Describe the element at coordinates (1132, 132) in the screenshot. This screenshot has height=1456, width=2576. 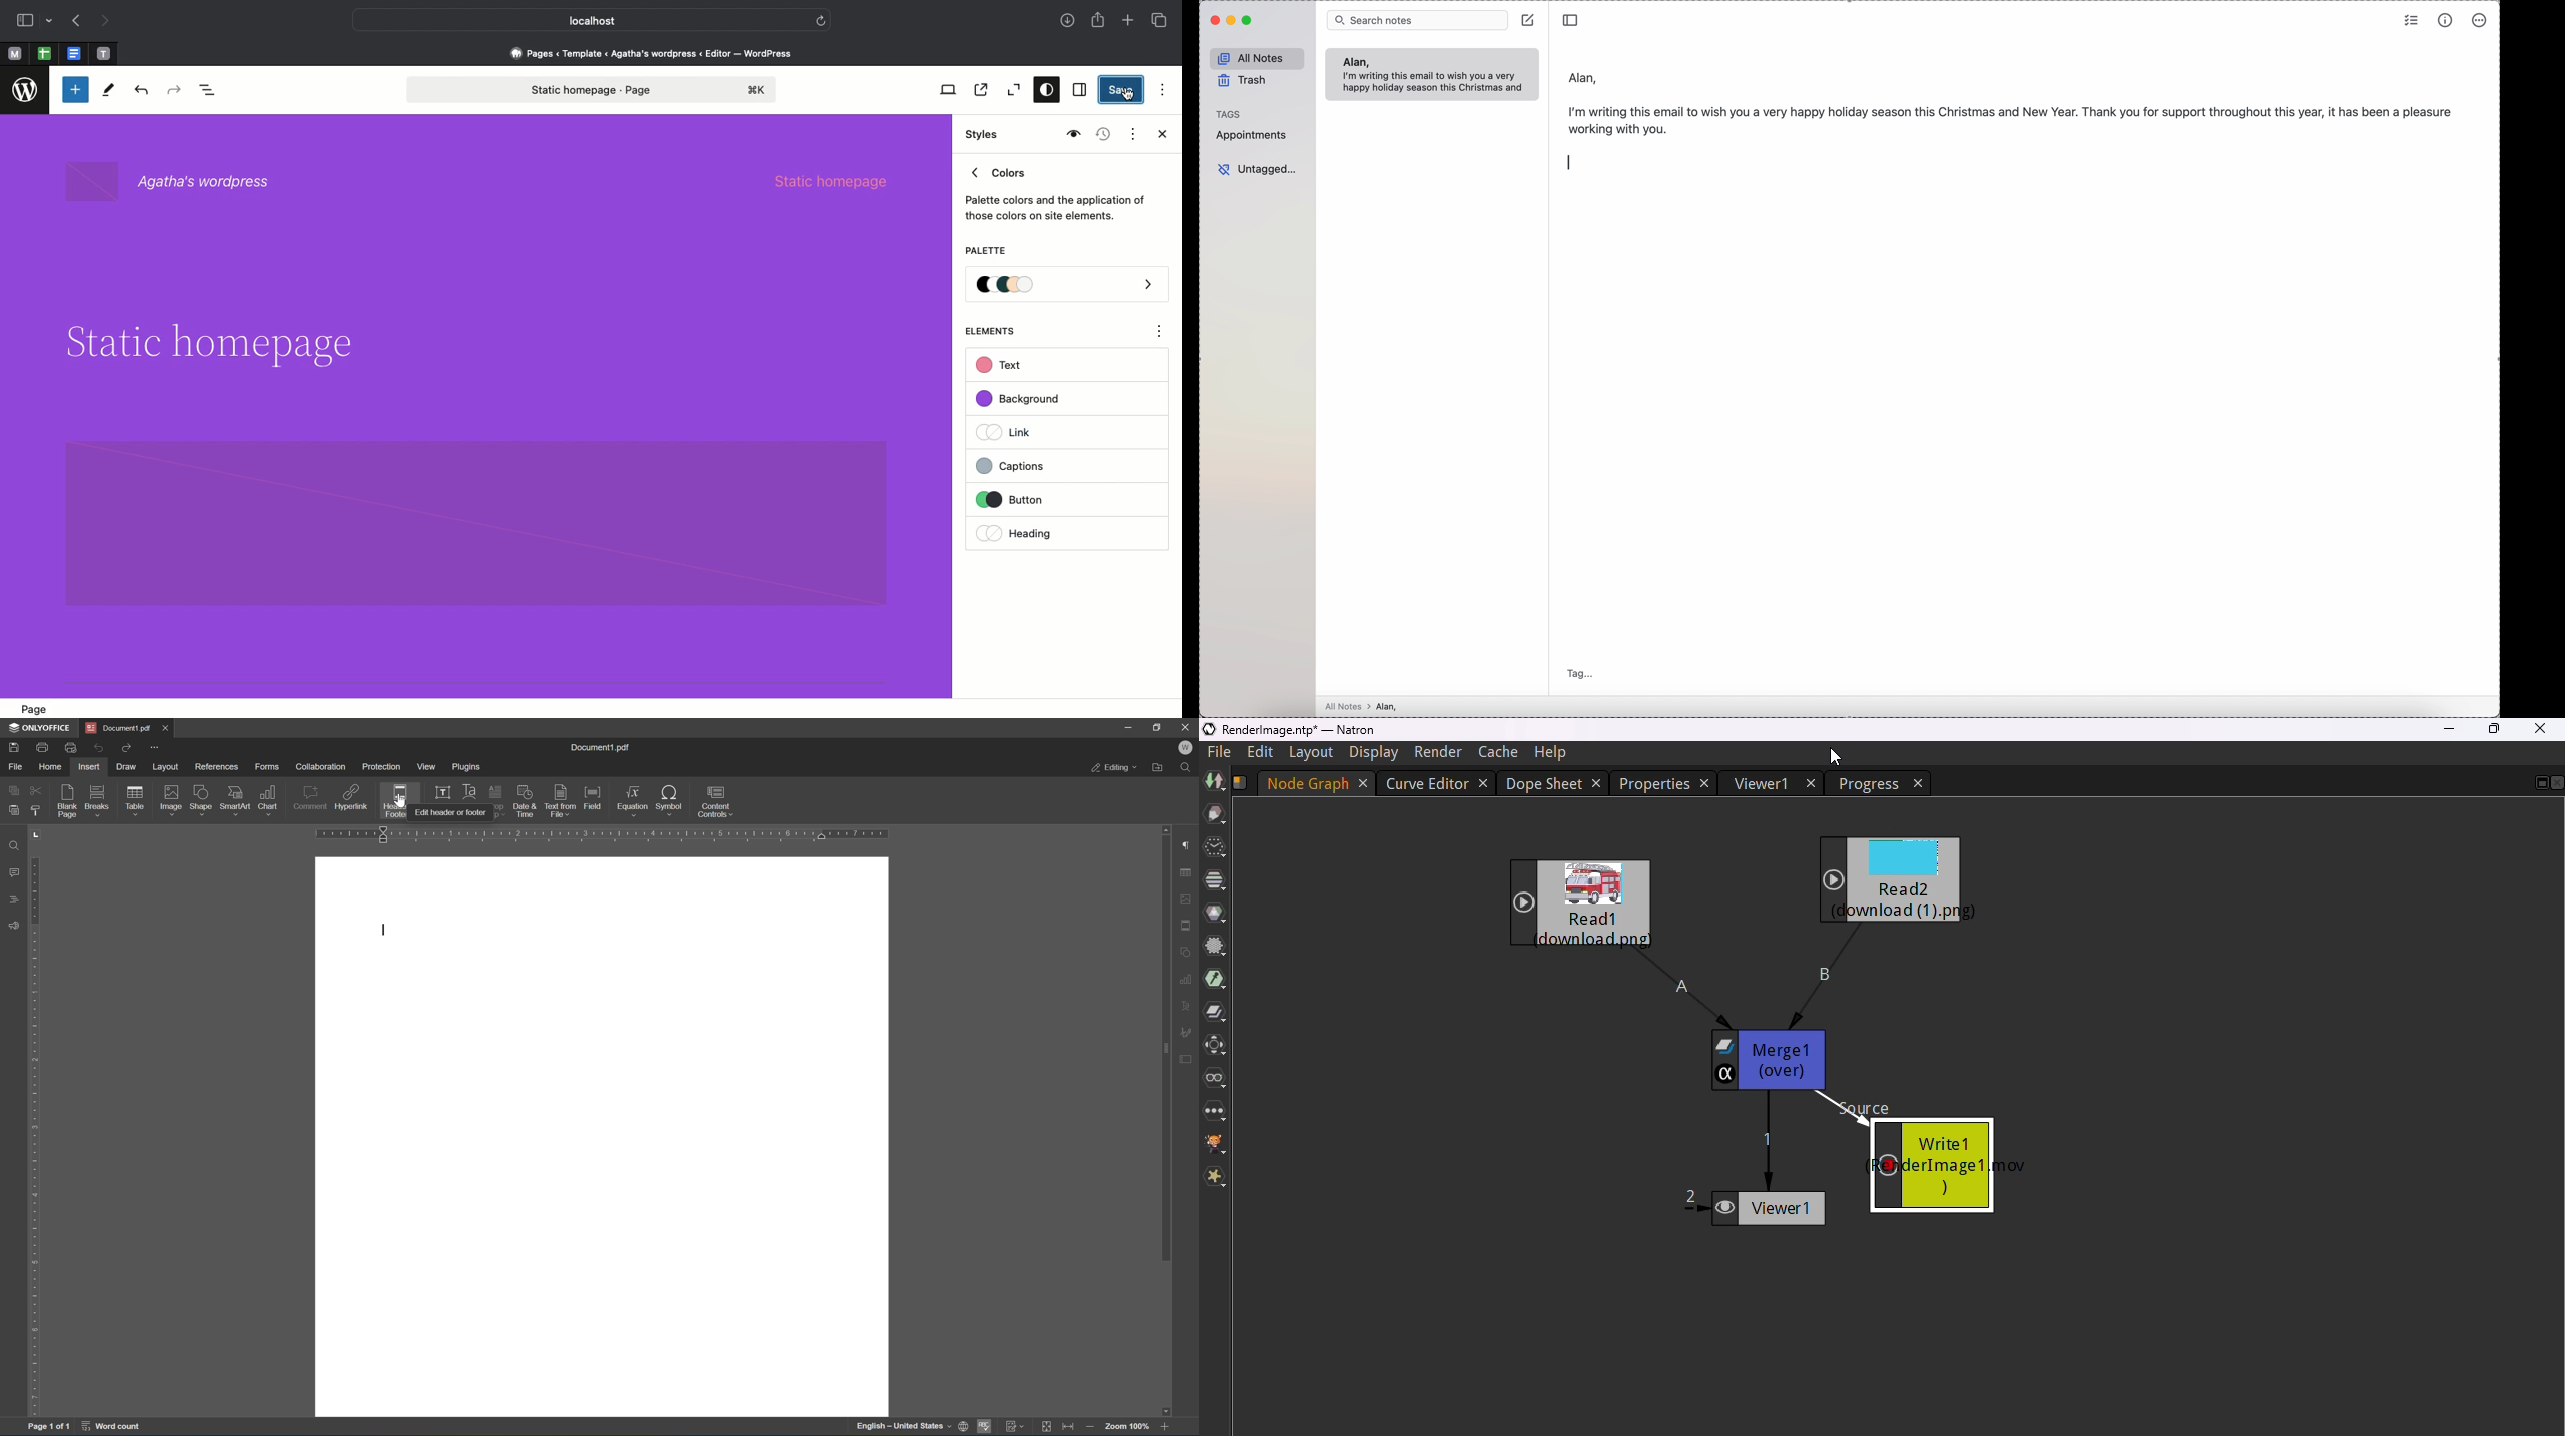
I see `Actions` at that location.